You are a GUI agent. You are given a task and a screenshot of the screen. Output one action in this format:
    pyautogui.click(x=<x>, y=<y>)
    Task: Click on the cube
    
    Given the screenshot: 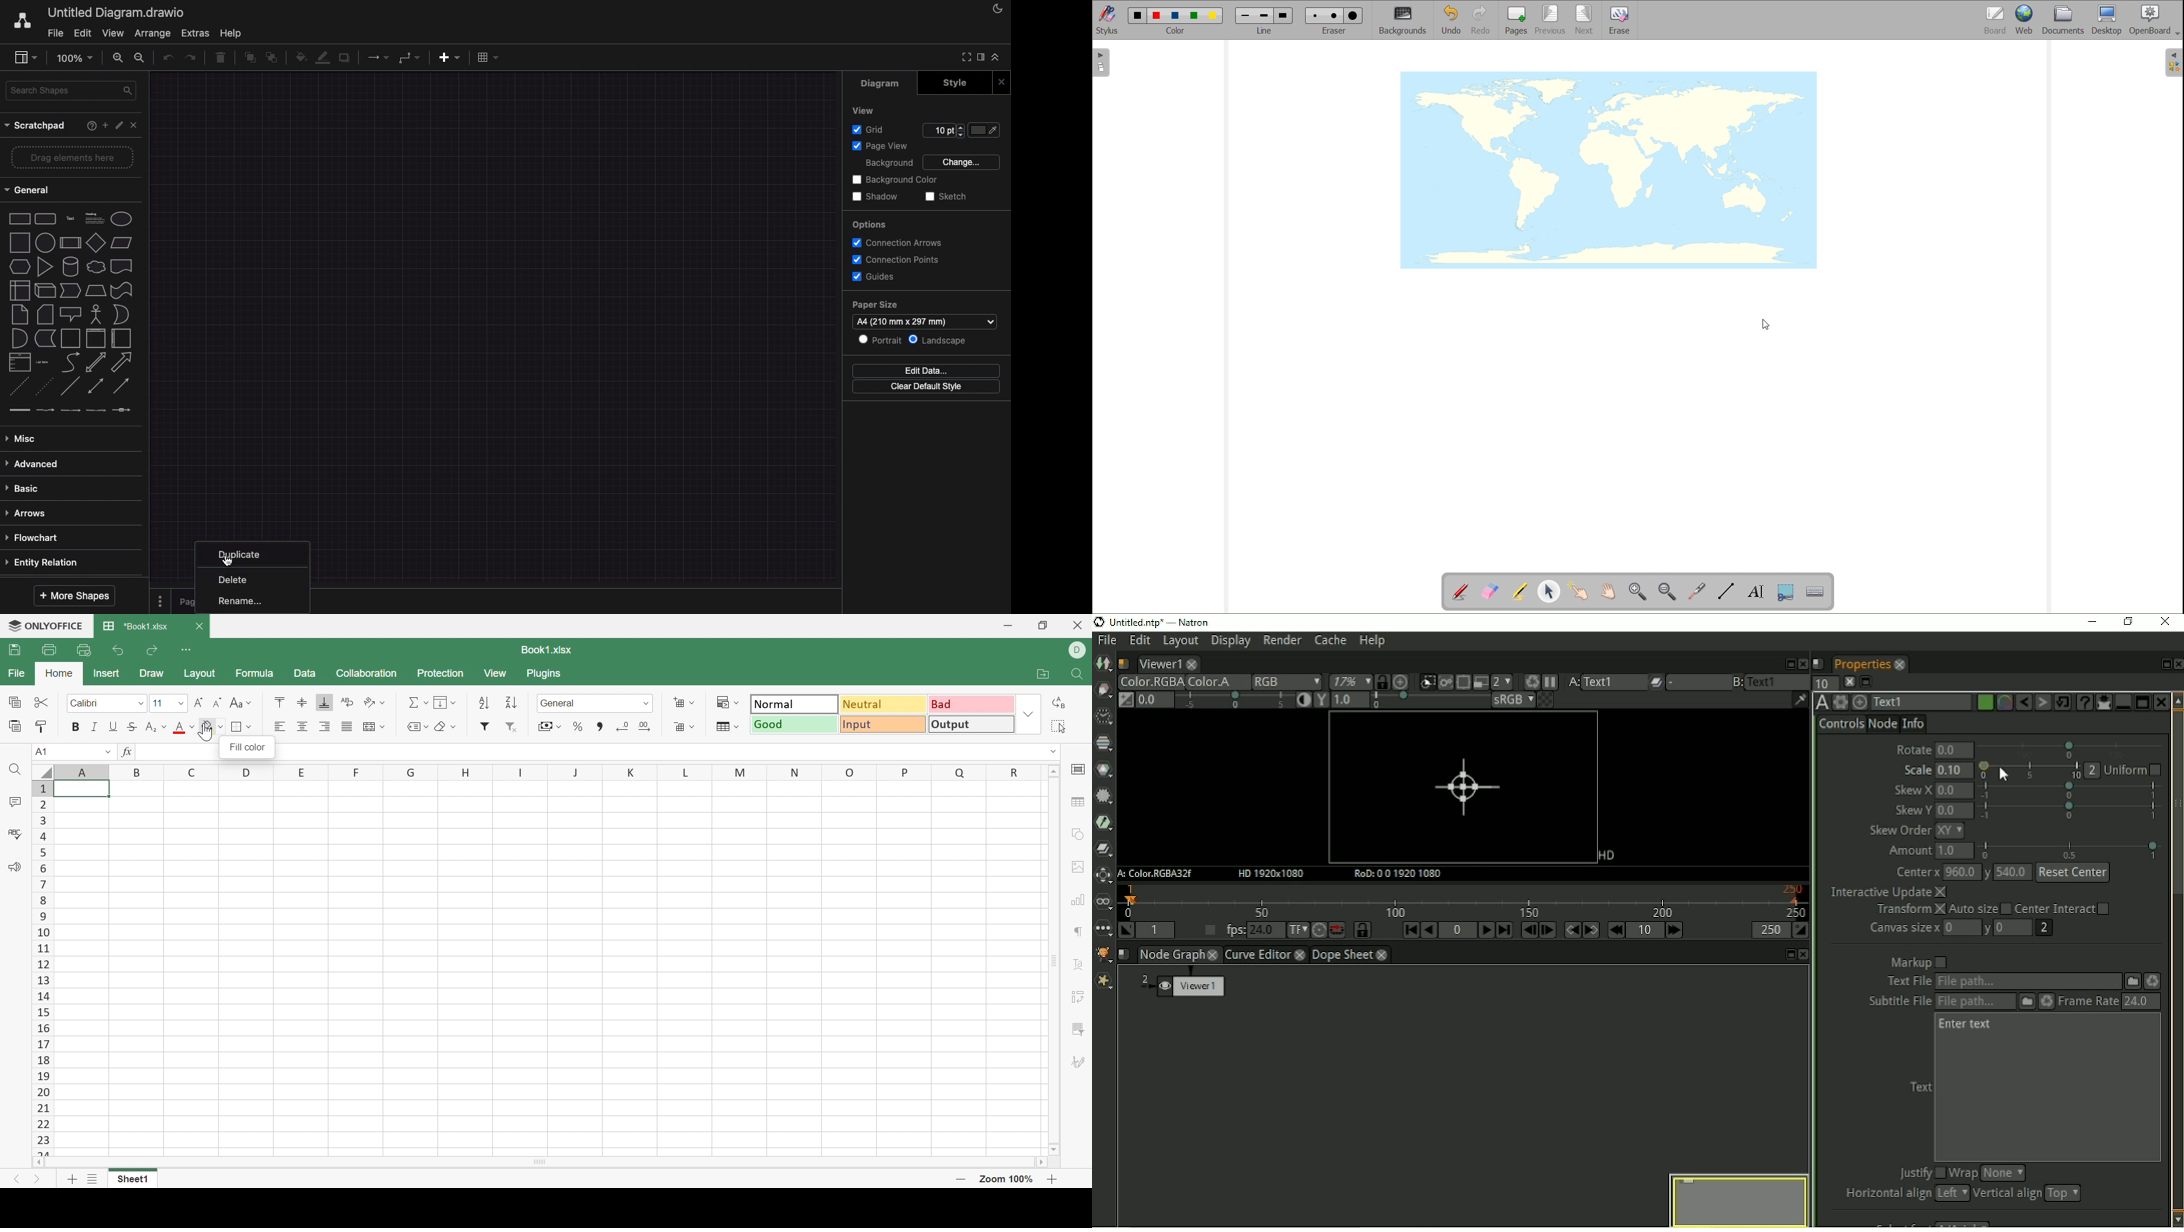 What is the action you would take?
    pyautogui.click(x=45, y=292)
    